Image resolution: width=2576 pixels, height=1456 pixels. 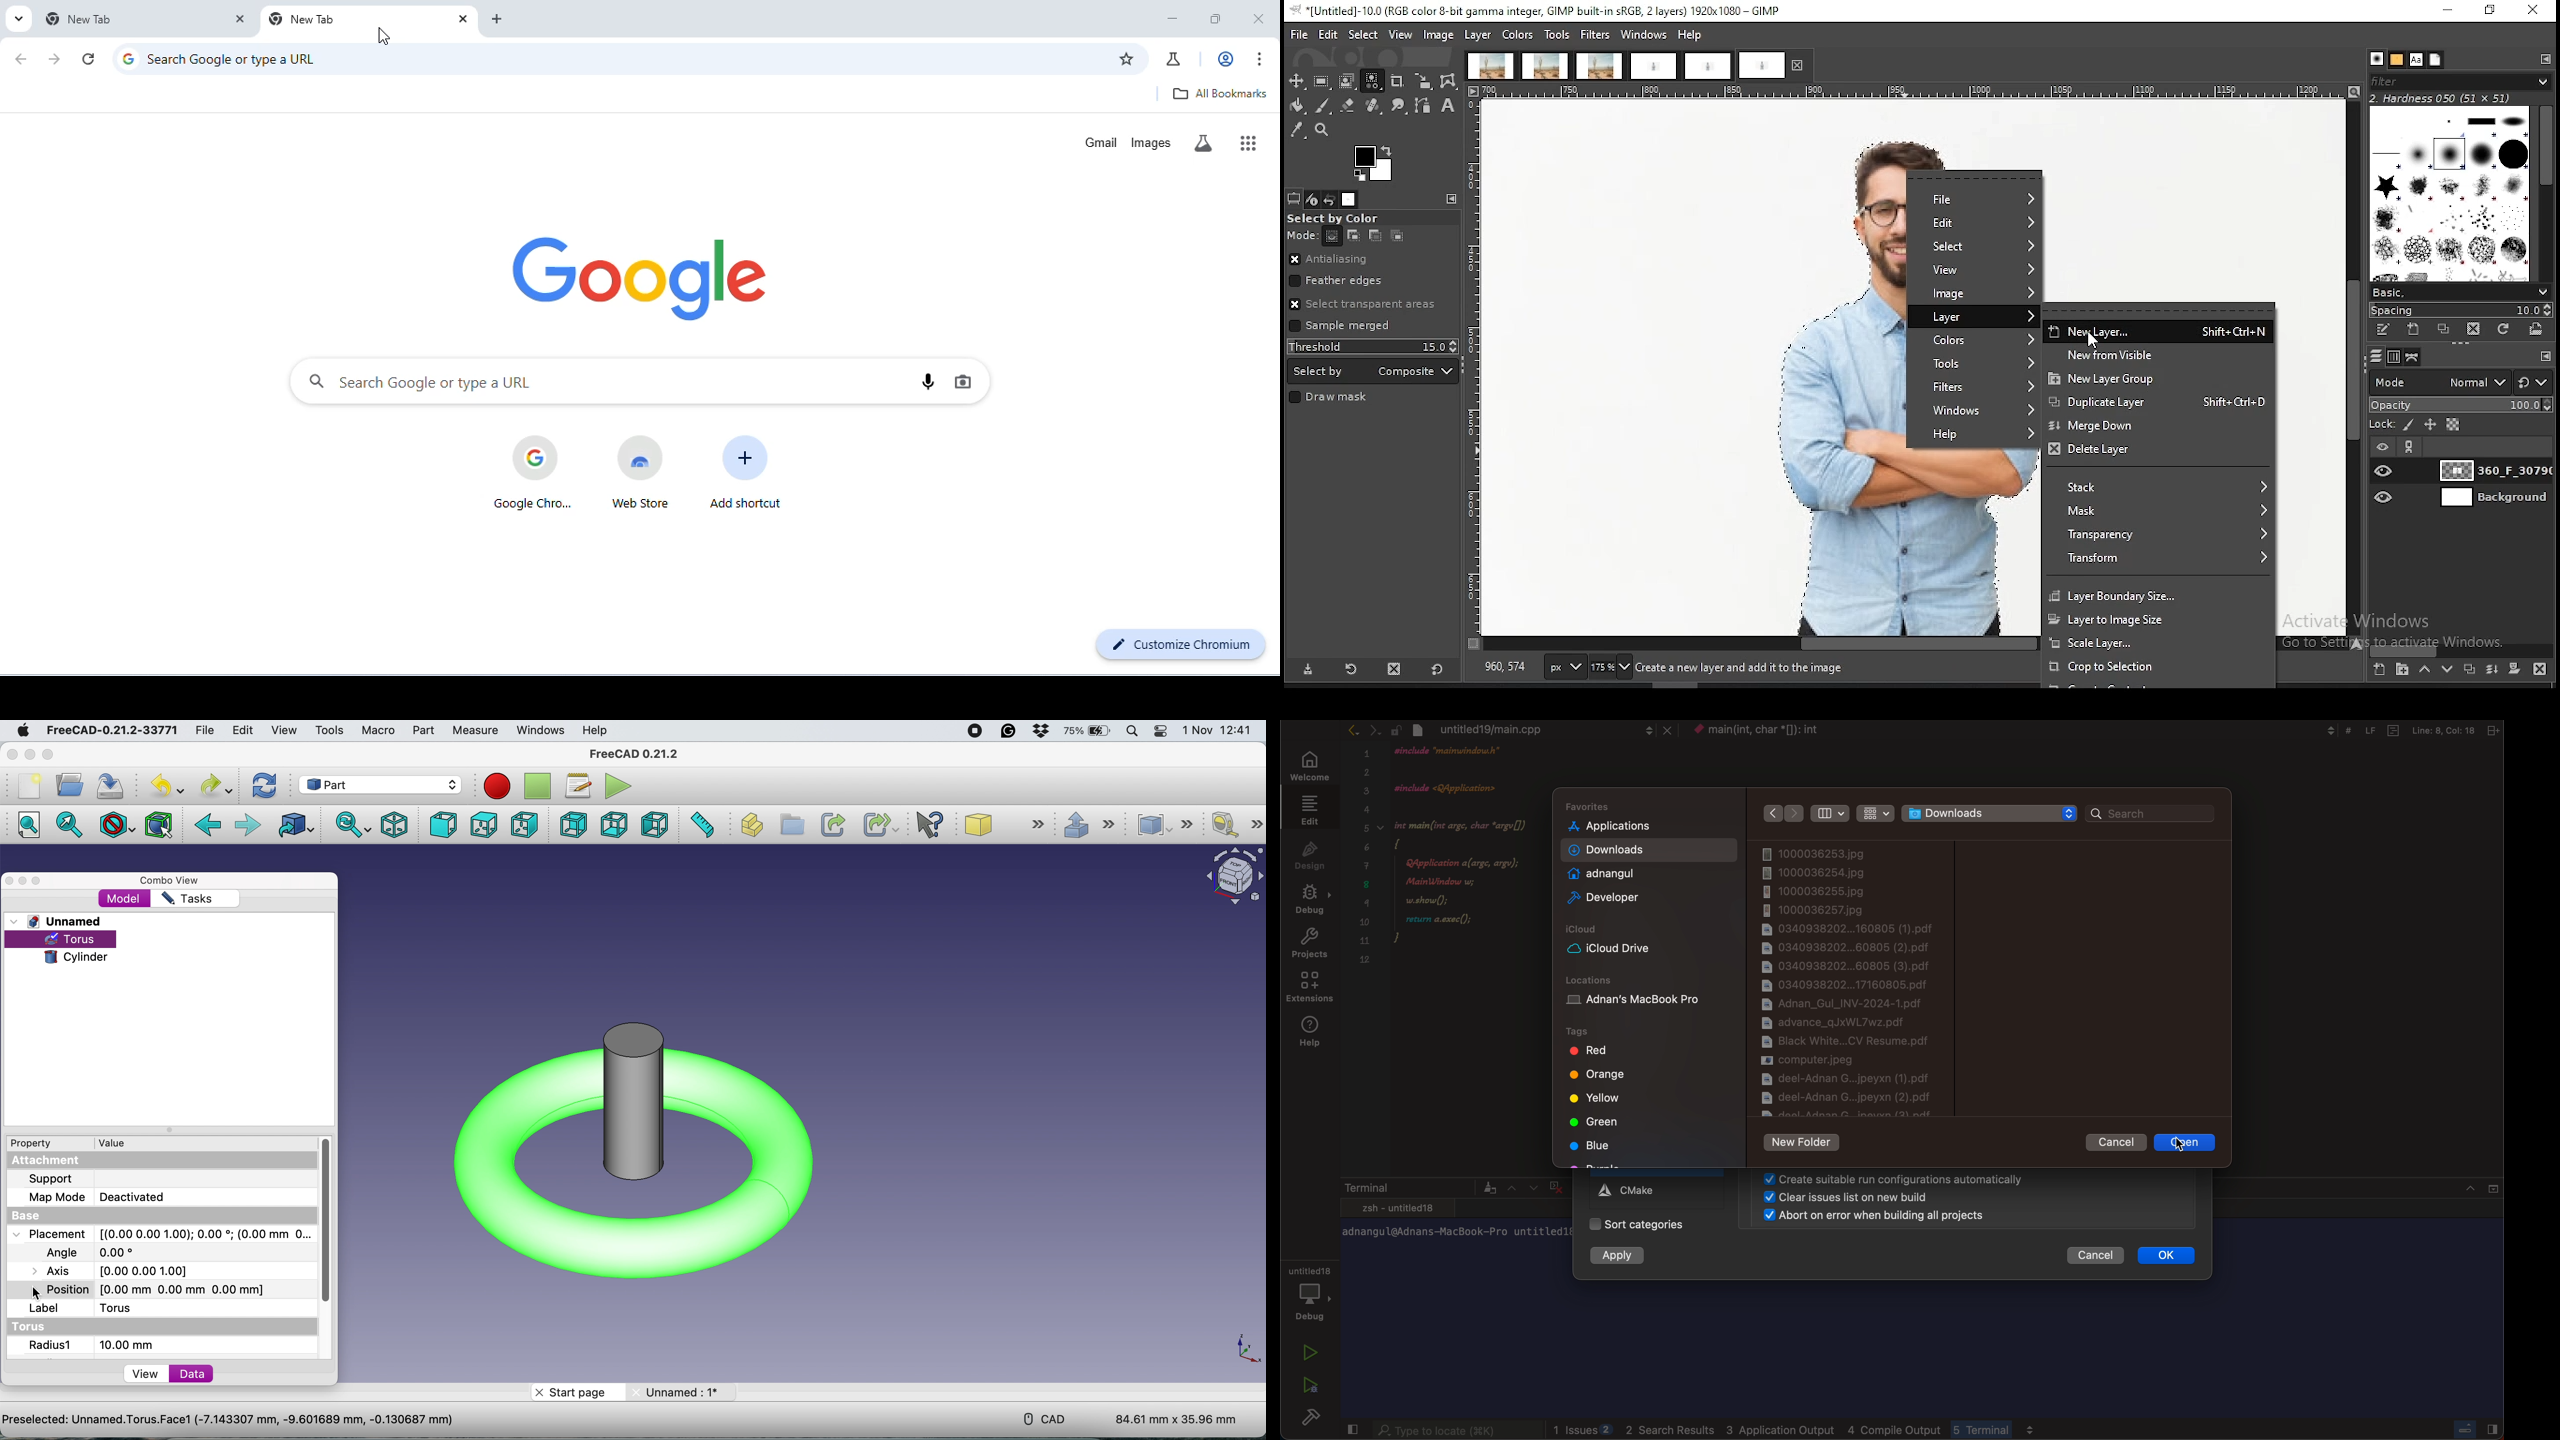 I want to click on run, so click(x=1310, y=1349).